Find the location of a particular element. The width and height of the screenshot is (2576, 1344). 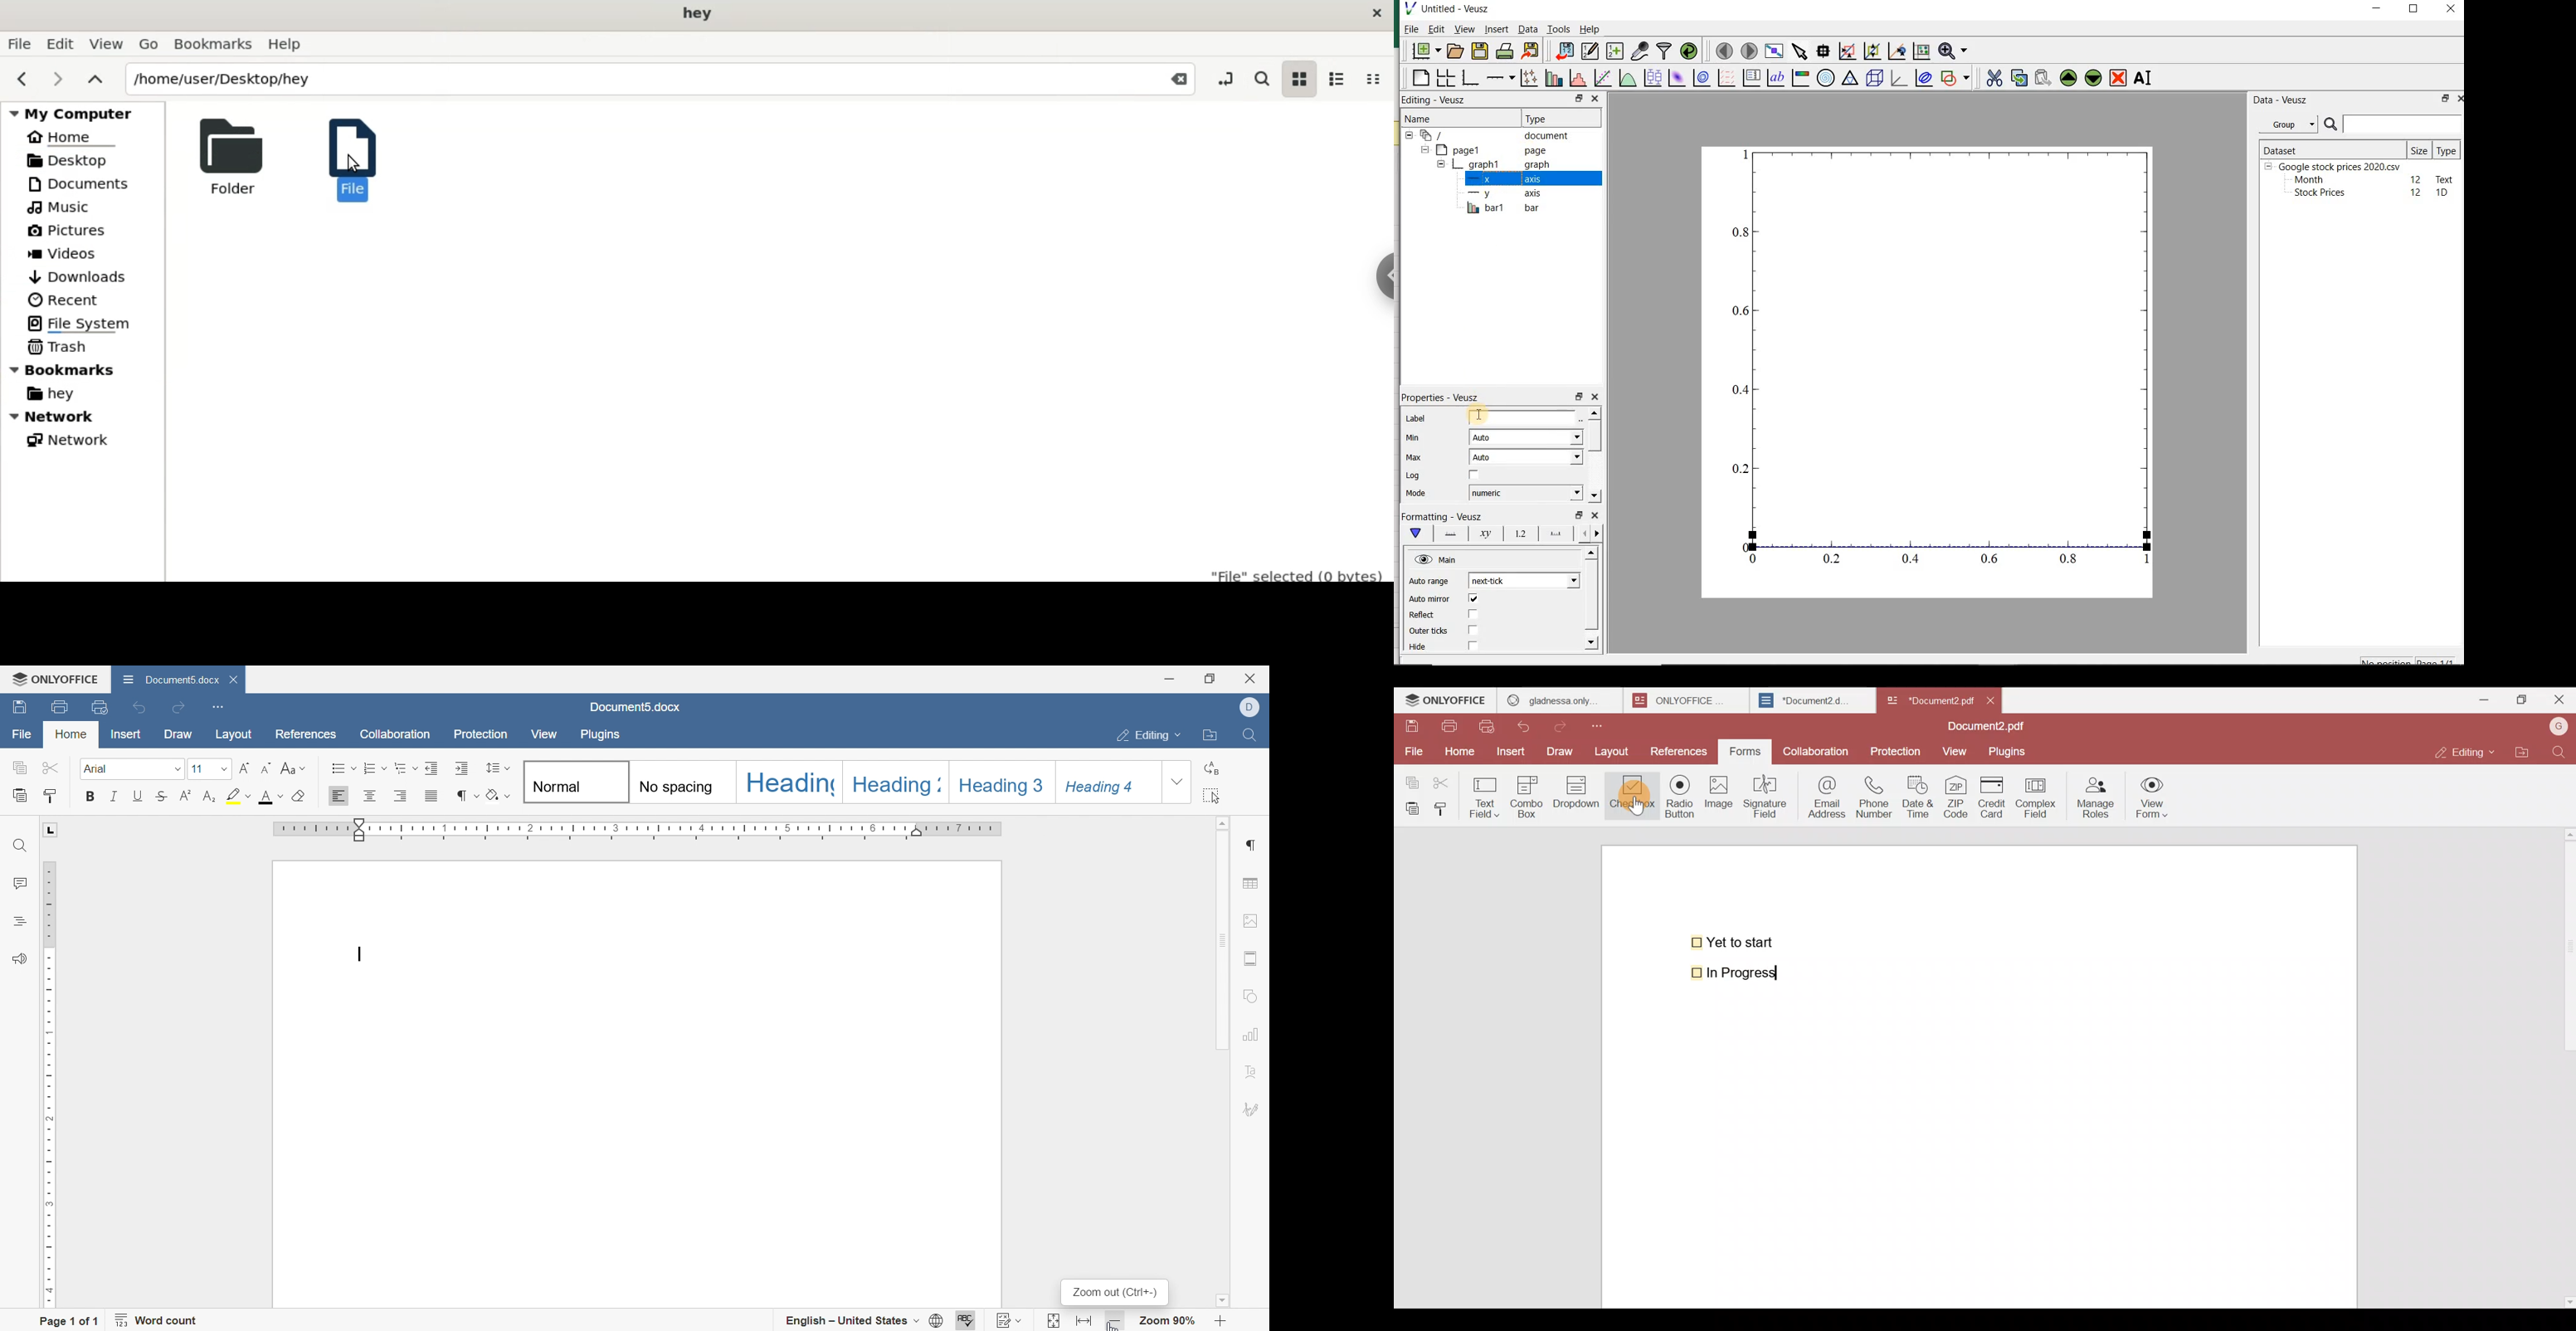

go is located at coordinates (149, 44).